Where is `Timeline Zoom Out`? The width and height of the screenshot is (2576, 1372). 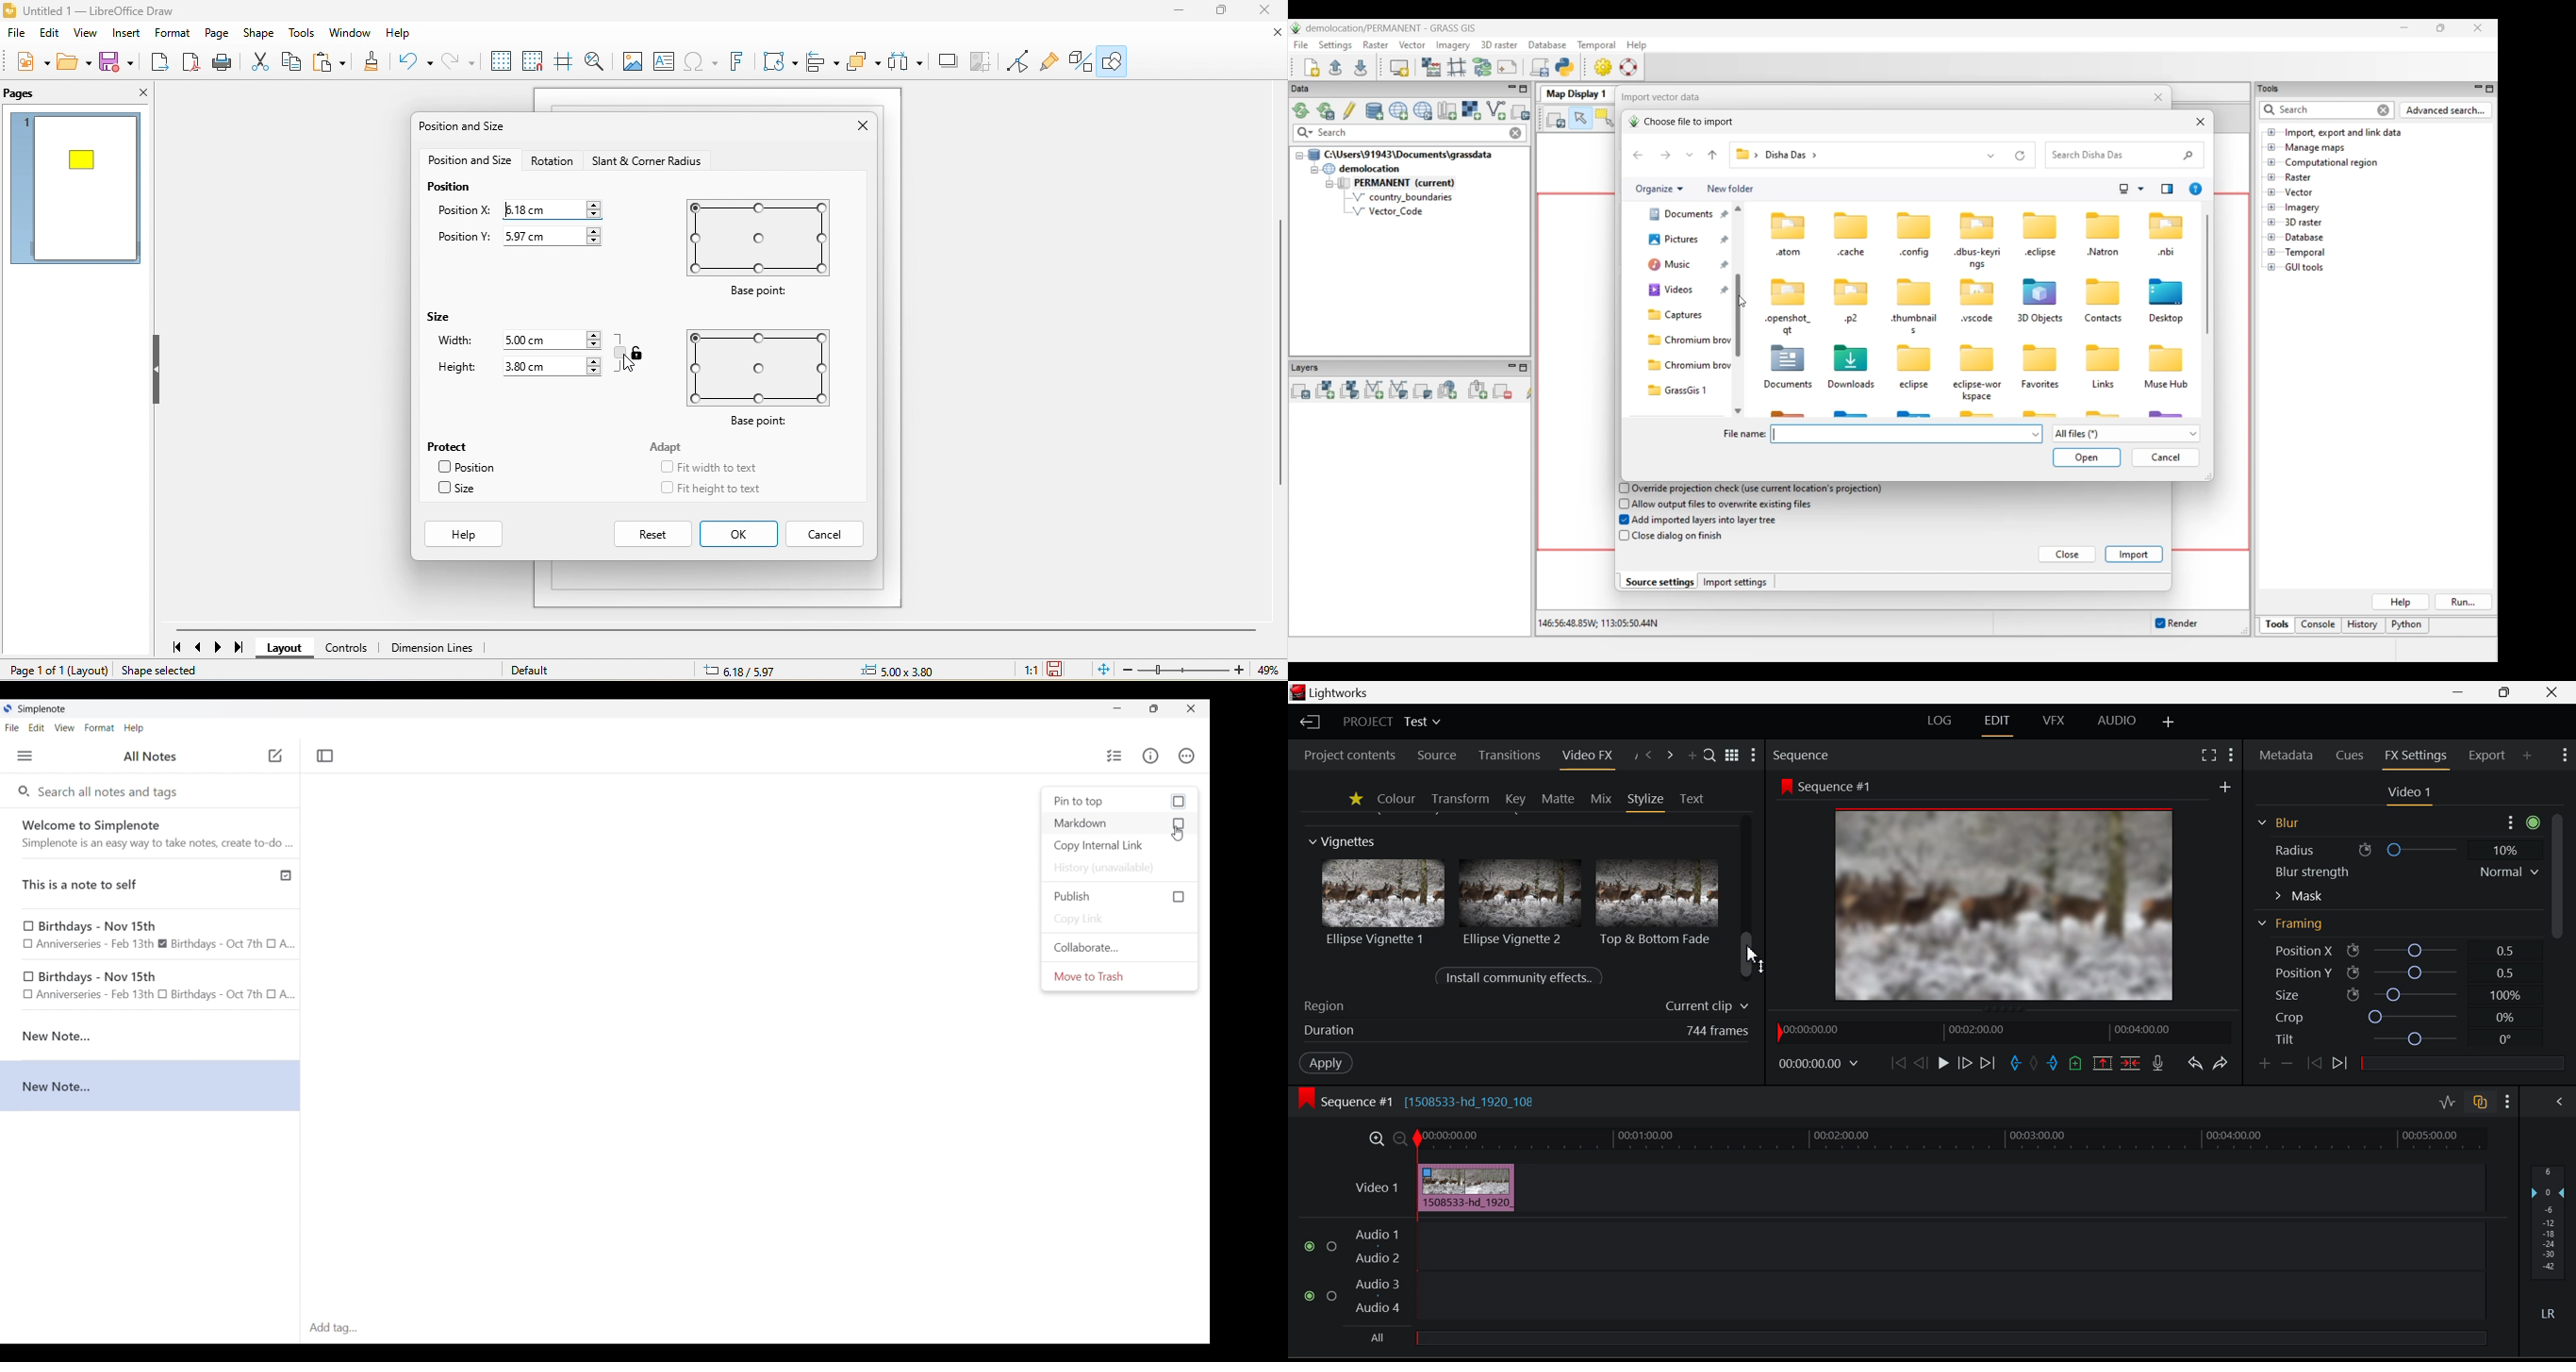
Timeline Zoom Out is located at coordinates (1399, 1138).